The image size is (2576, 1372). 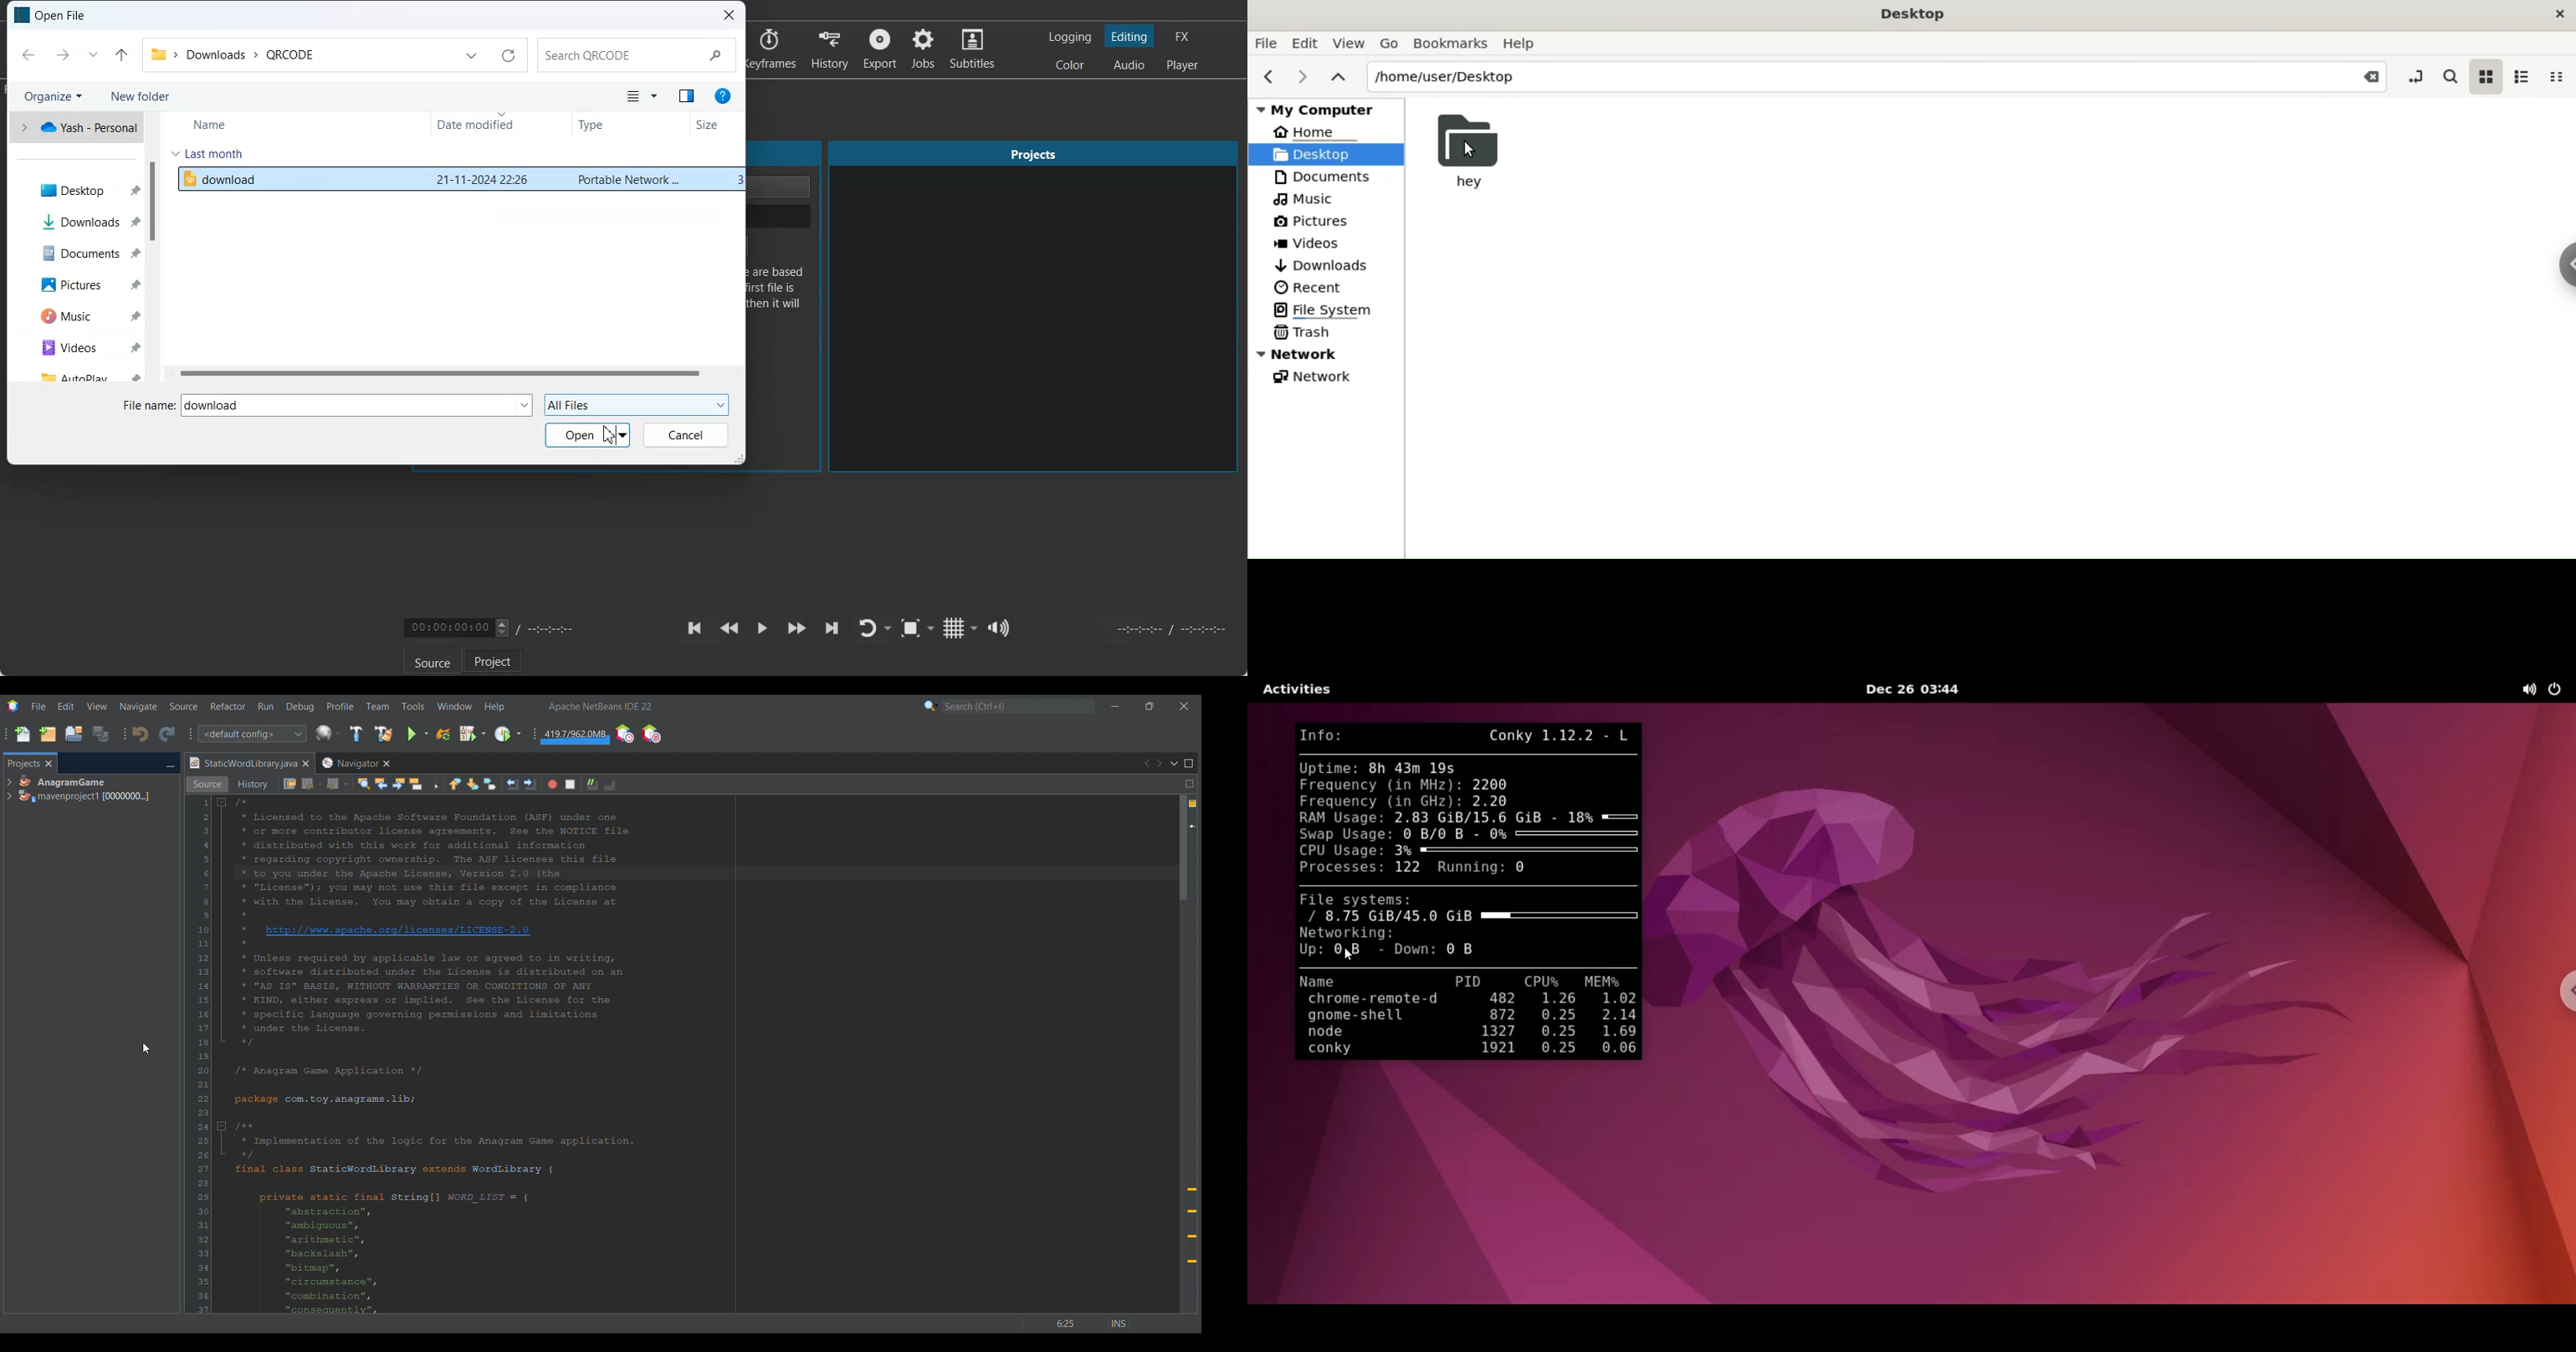 I want to click on Find selection, so click(x=364, y=784).